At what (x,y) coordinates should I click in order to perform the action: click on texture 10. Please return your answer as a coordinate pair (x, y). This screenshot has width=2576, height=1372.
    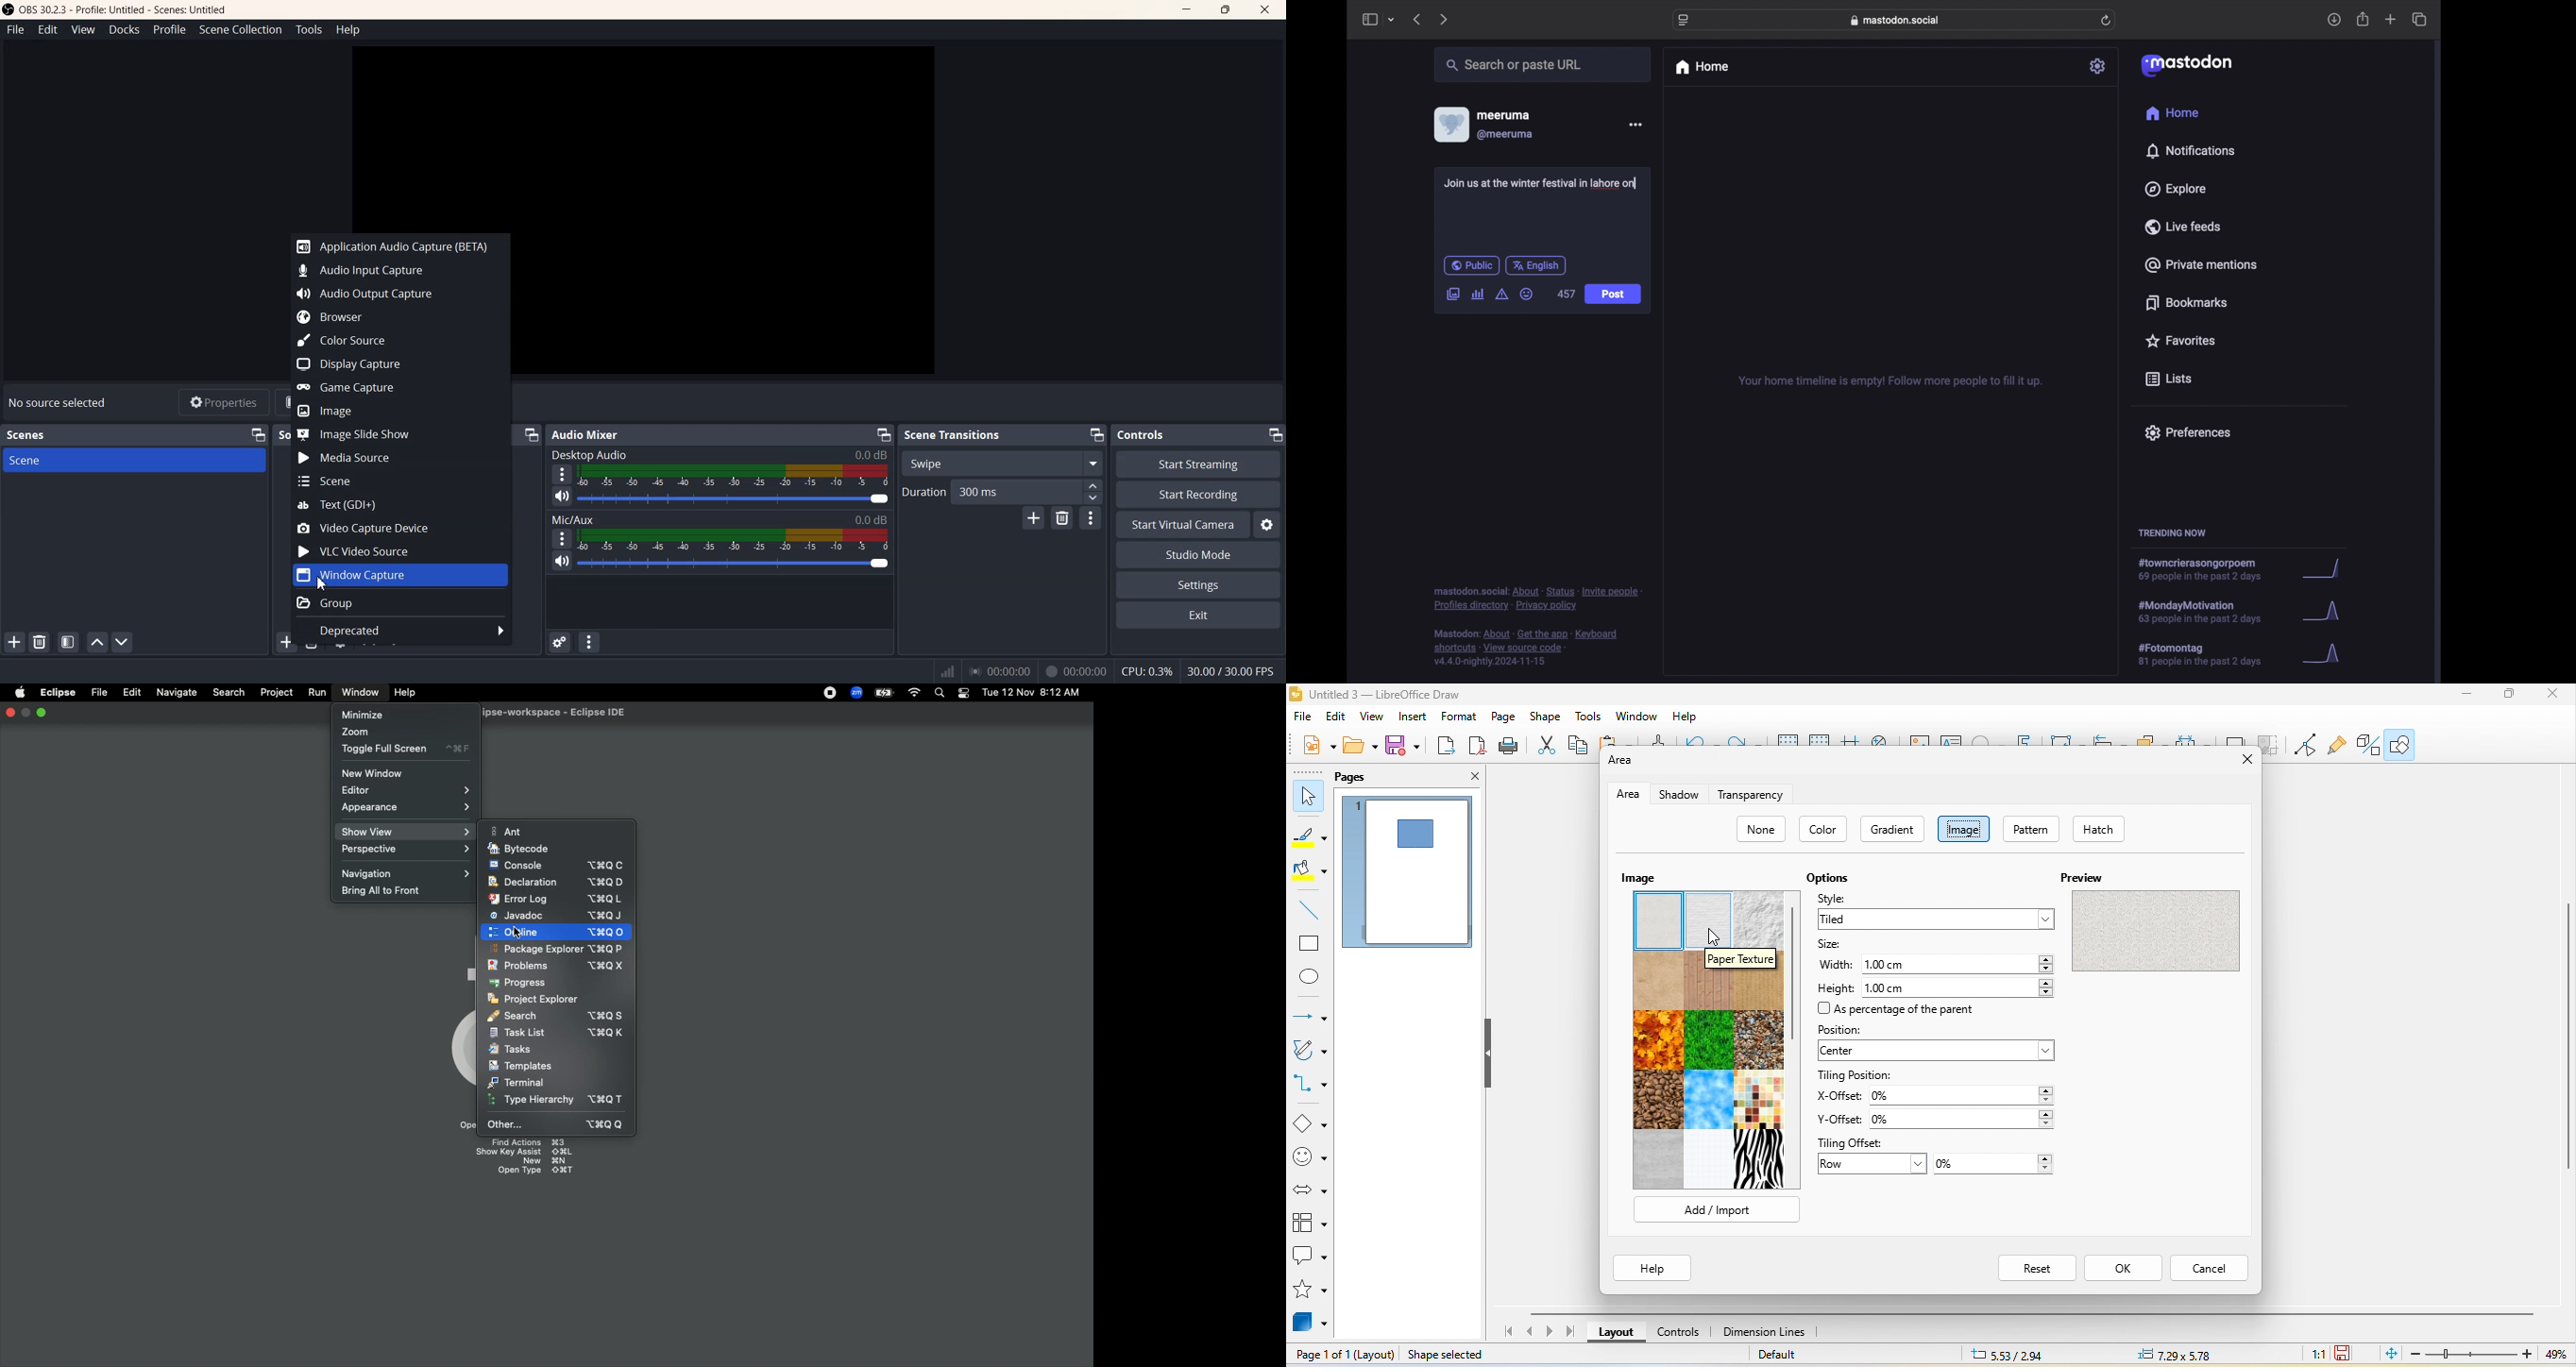
    Looking at the image, I should click on (1656, 1100).